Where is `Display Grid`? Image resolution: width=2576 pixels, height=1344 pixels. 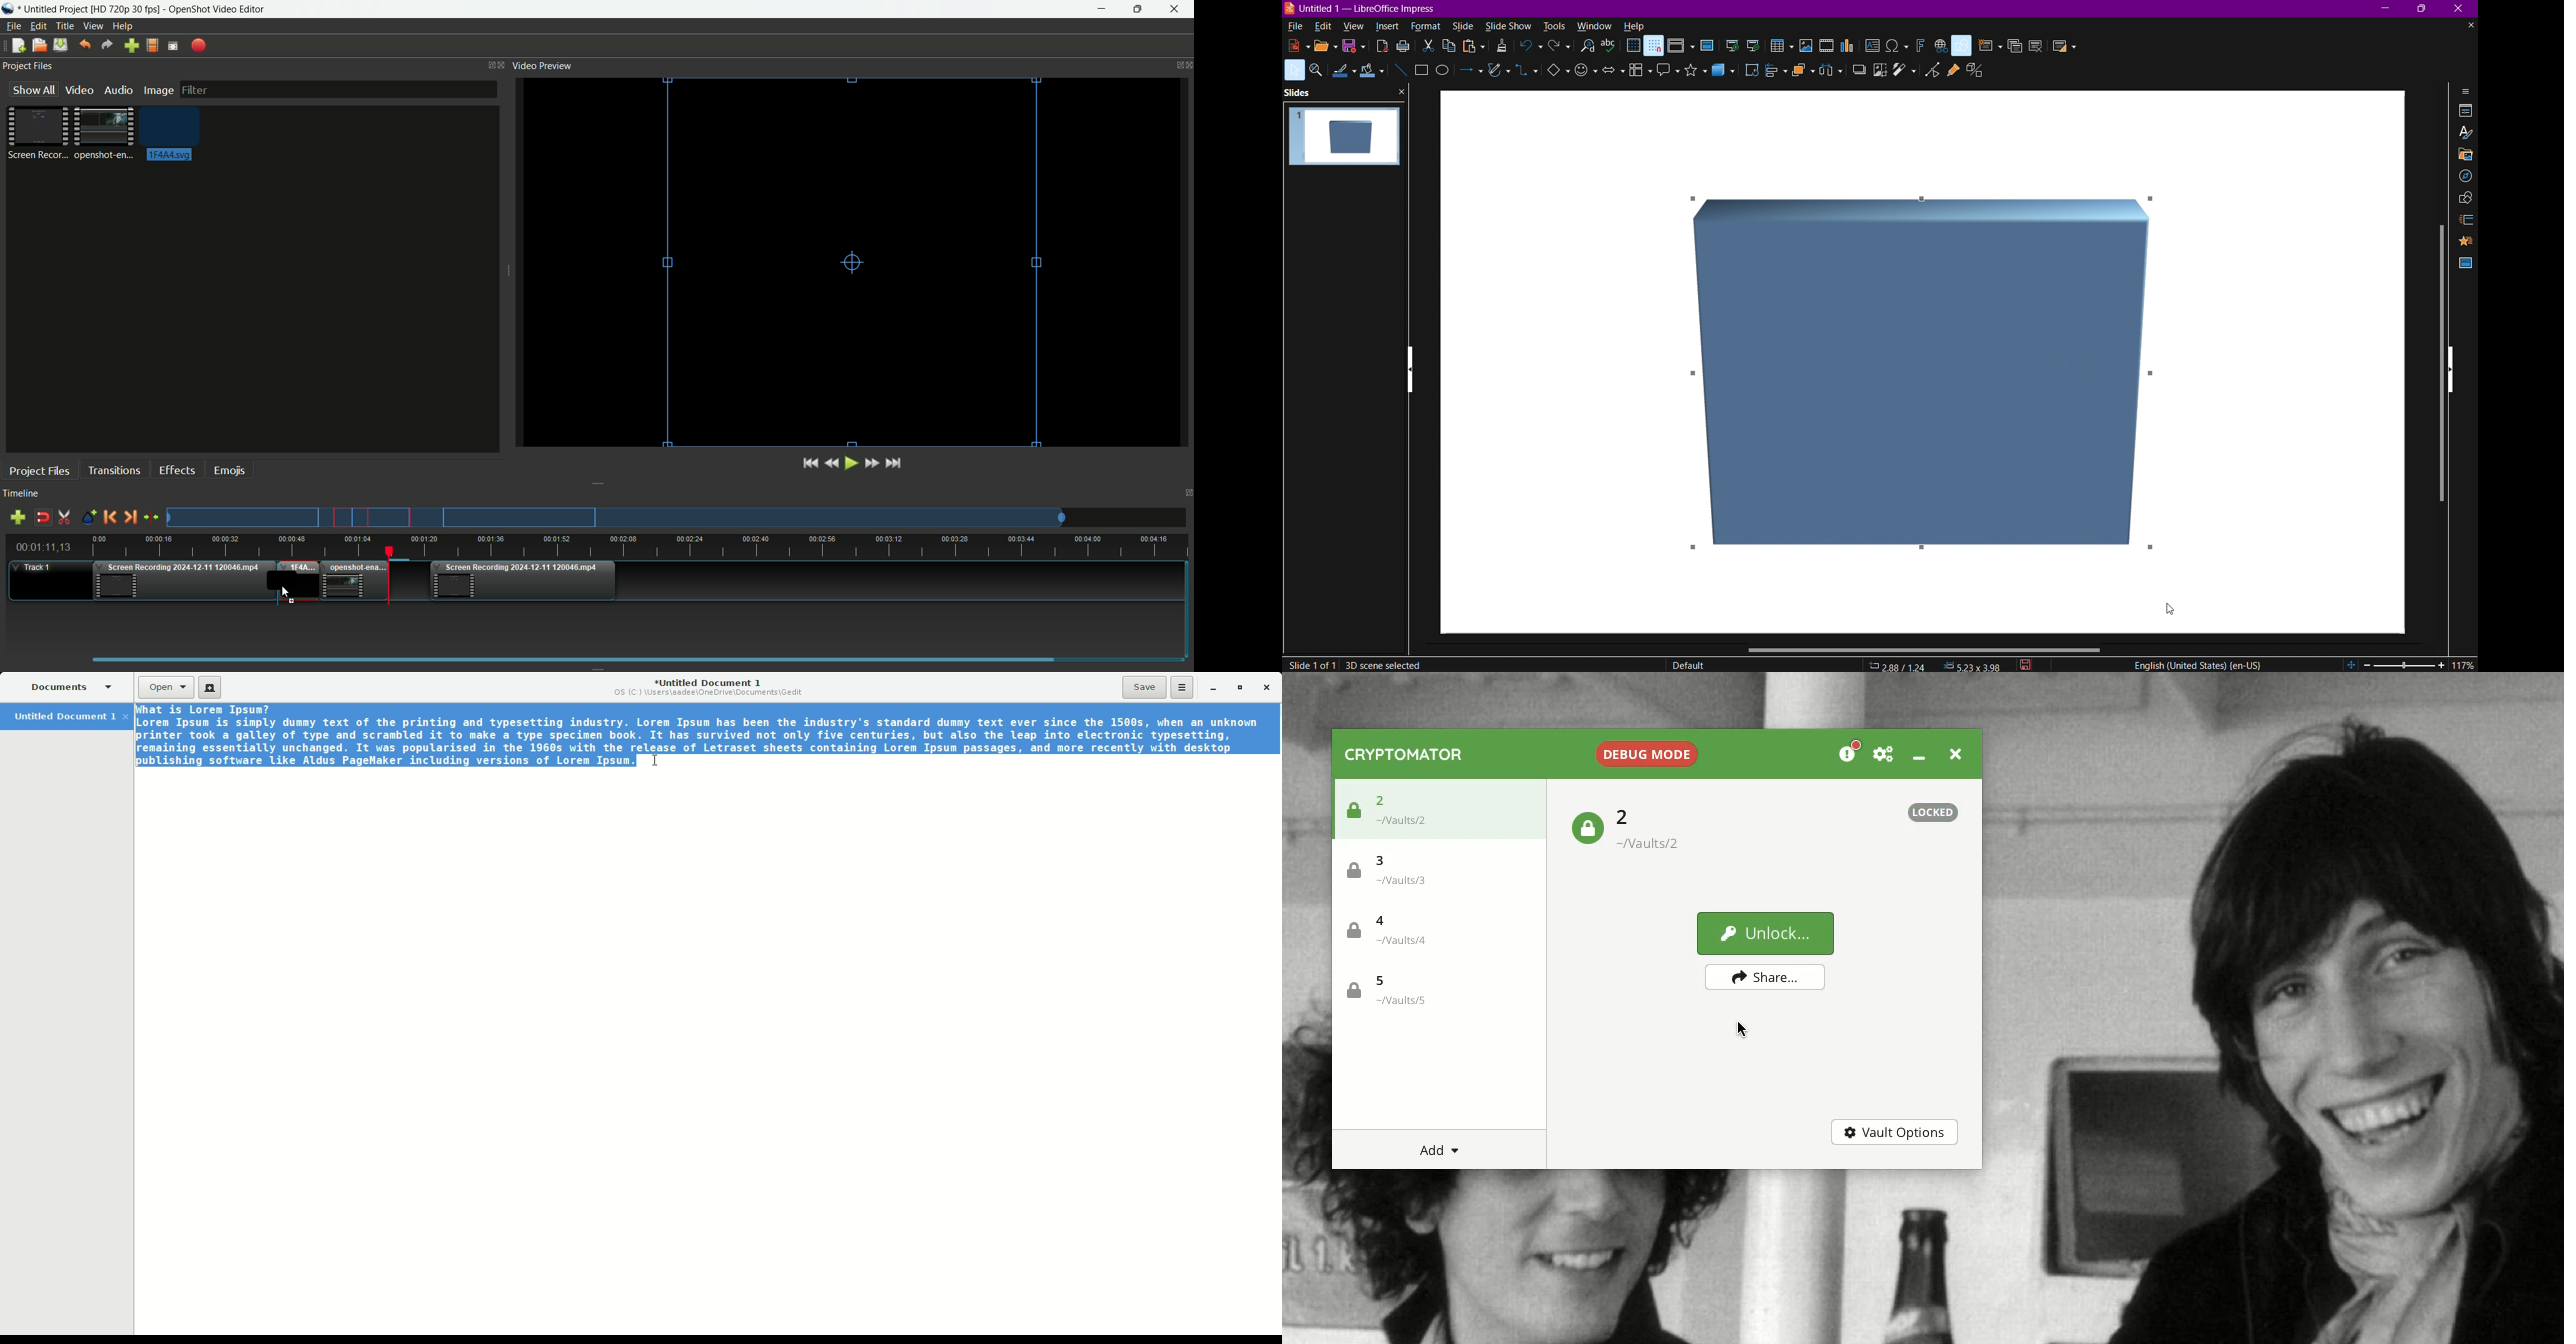 Display Grid is located at coordinates (1633, 47).